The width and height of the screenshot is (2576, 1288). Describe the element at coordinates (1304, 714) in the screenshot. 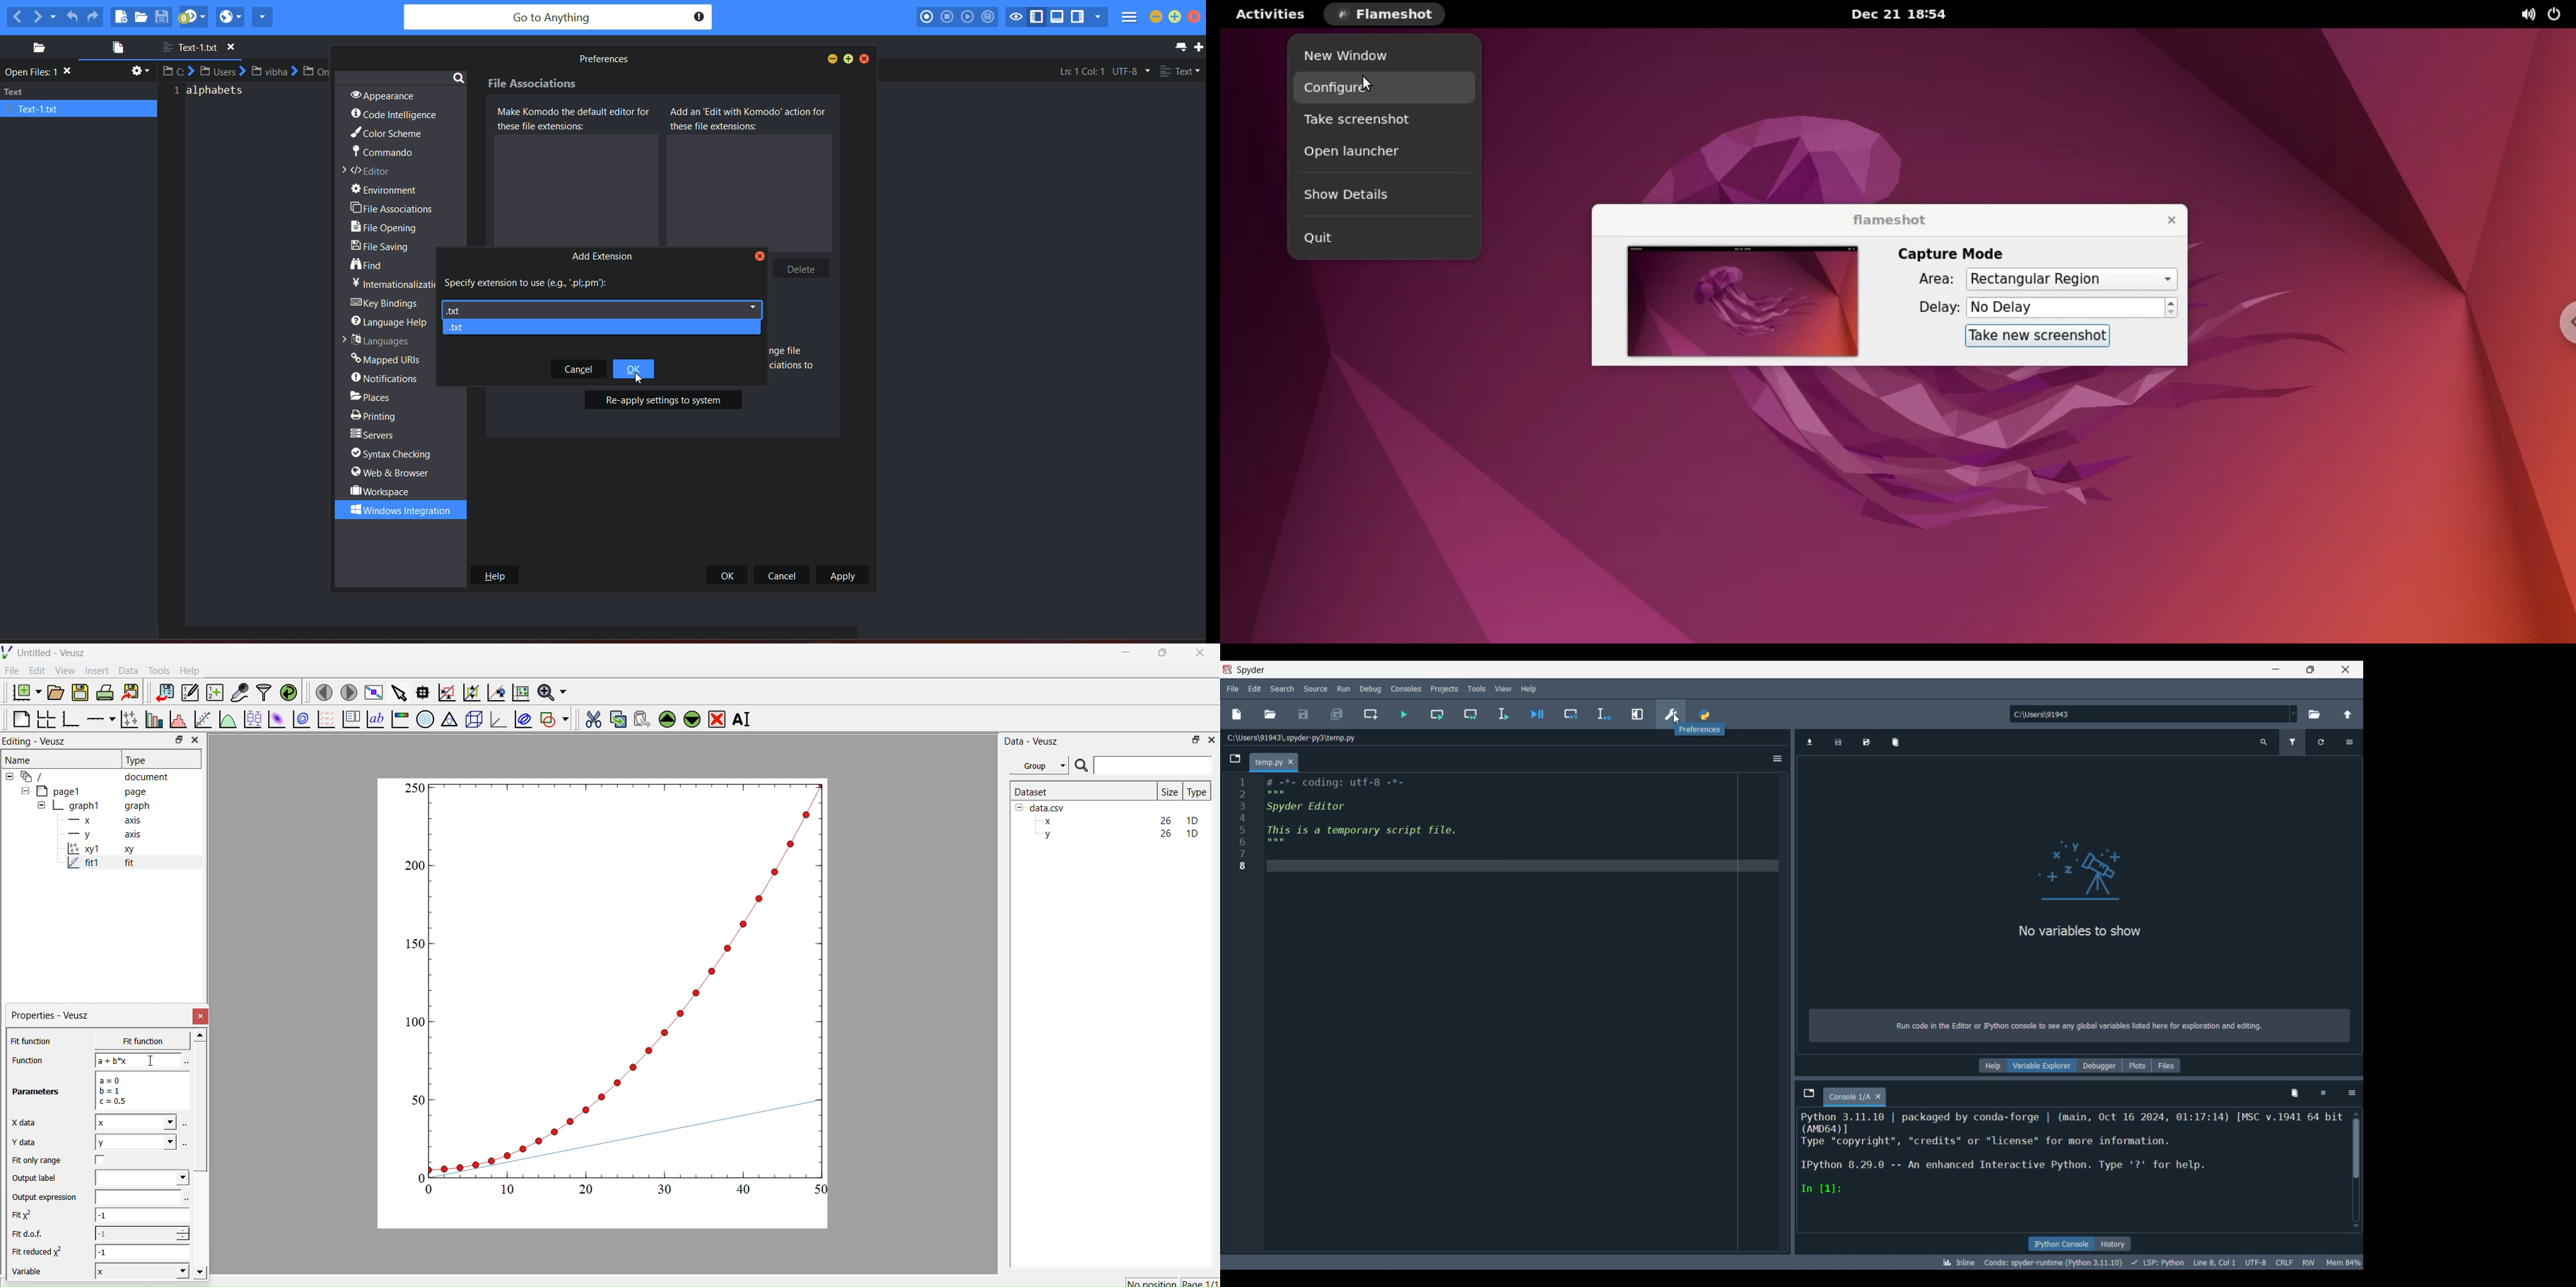

I see `Save file` at that location.